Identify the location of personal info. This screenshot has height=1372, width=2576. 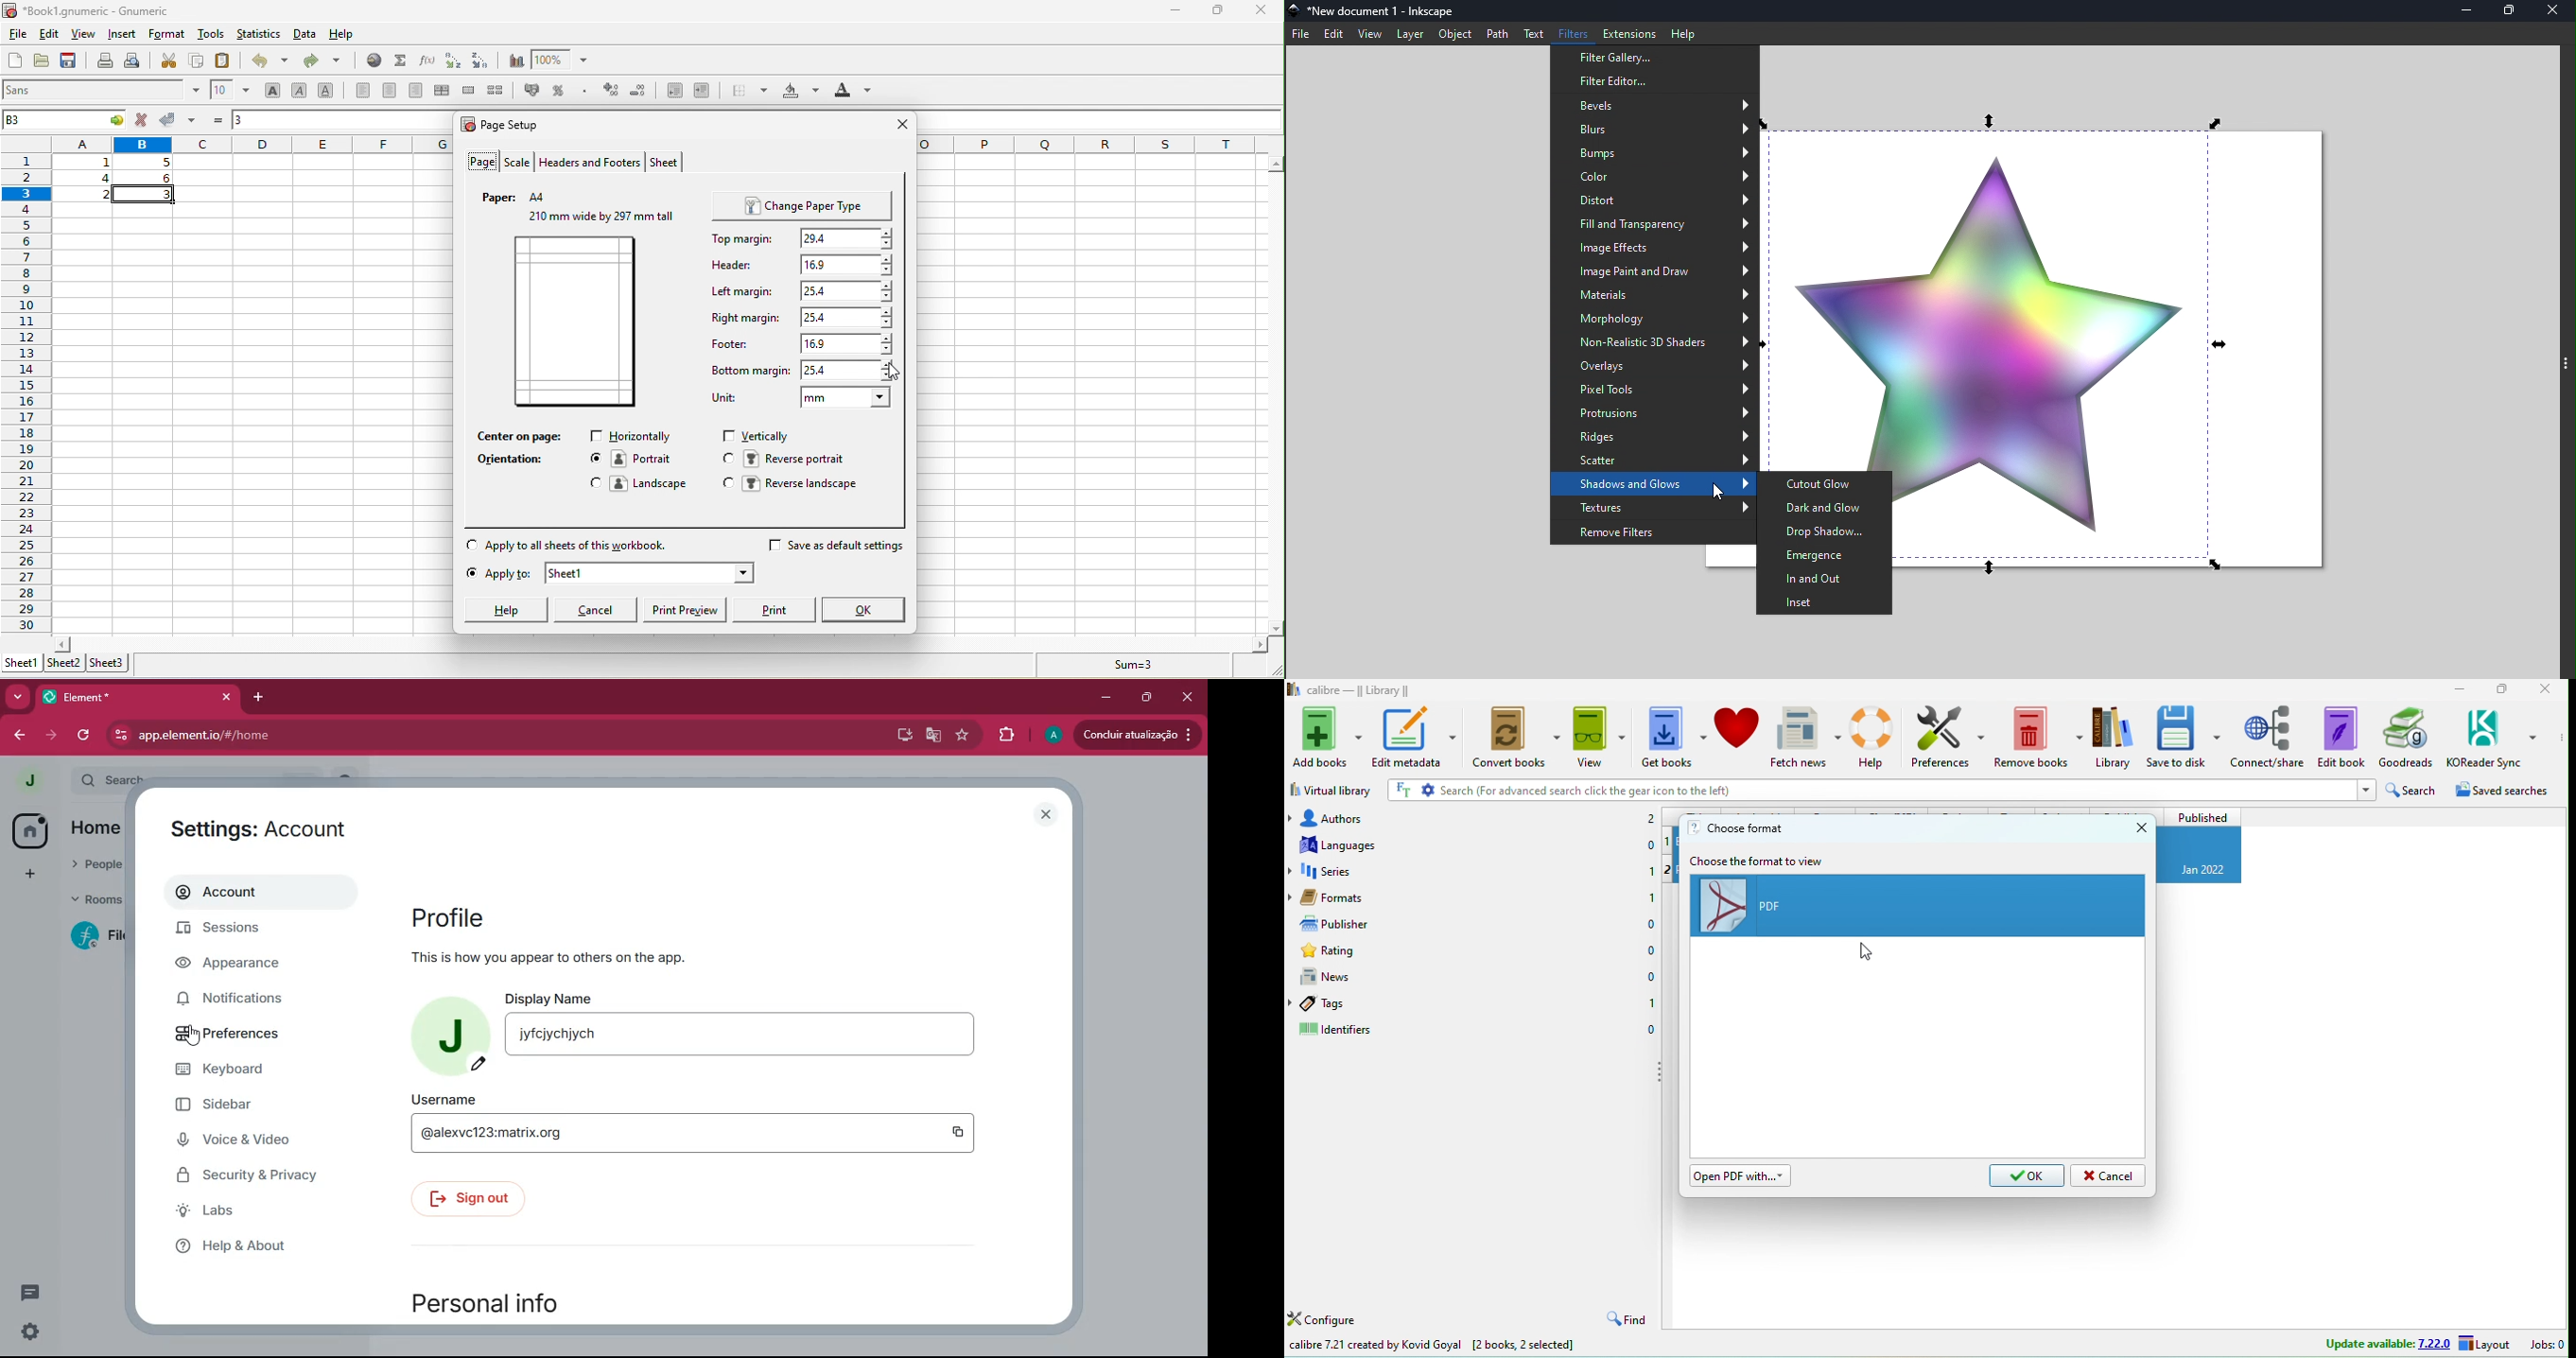
(493, 1302).